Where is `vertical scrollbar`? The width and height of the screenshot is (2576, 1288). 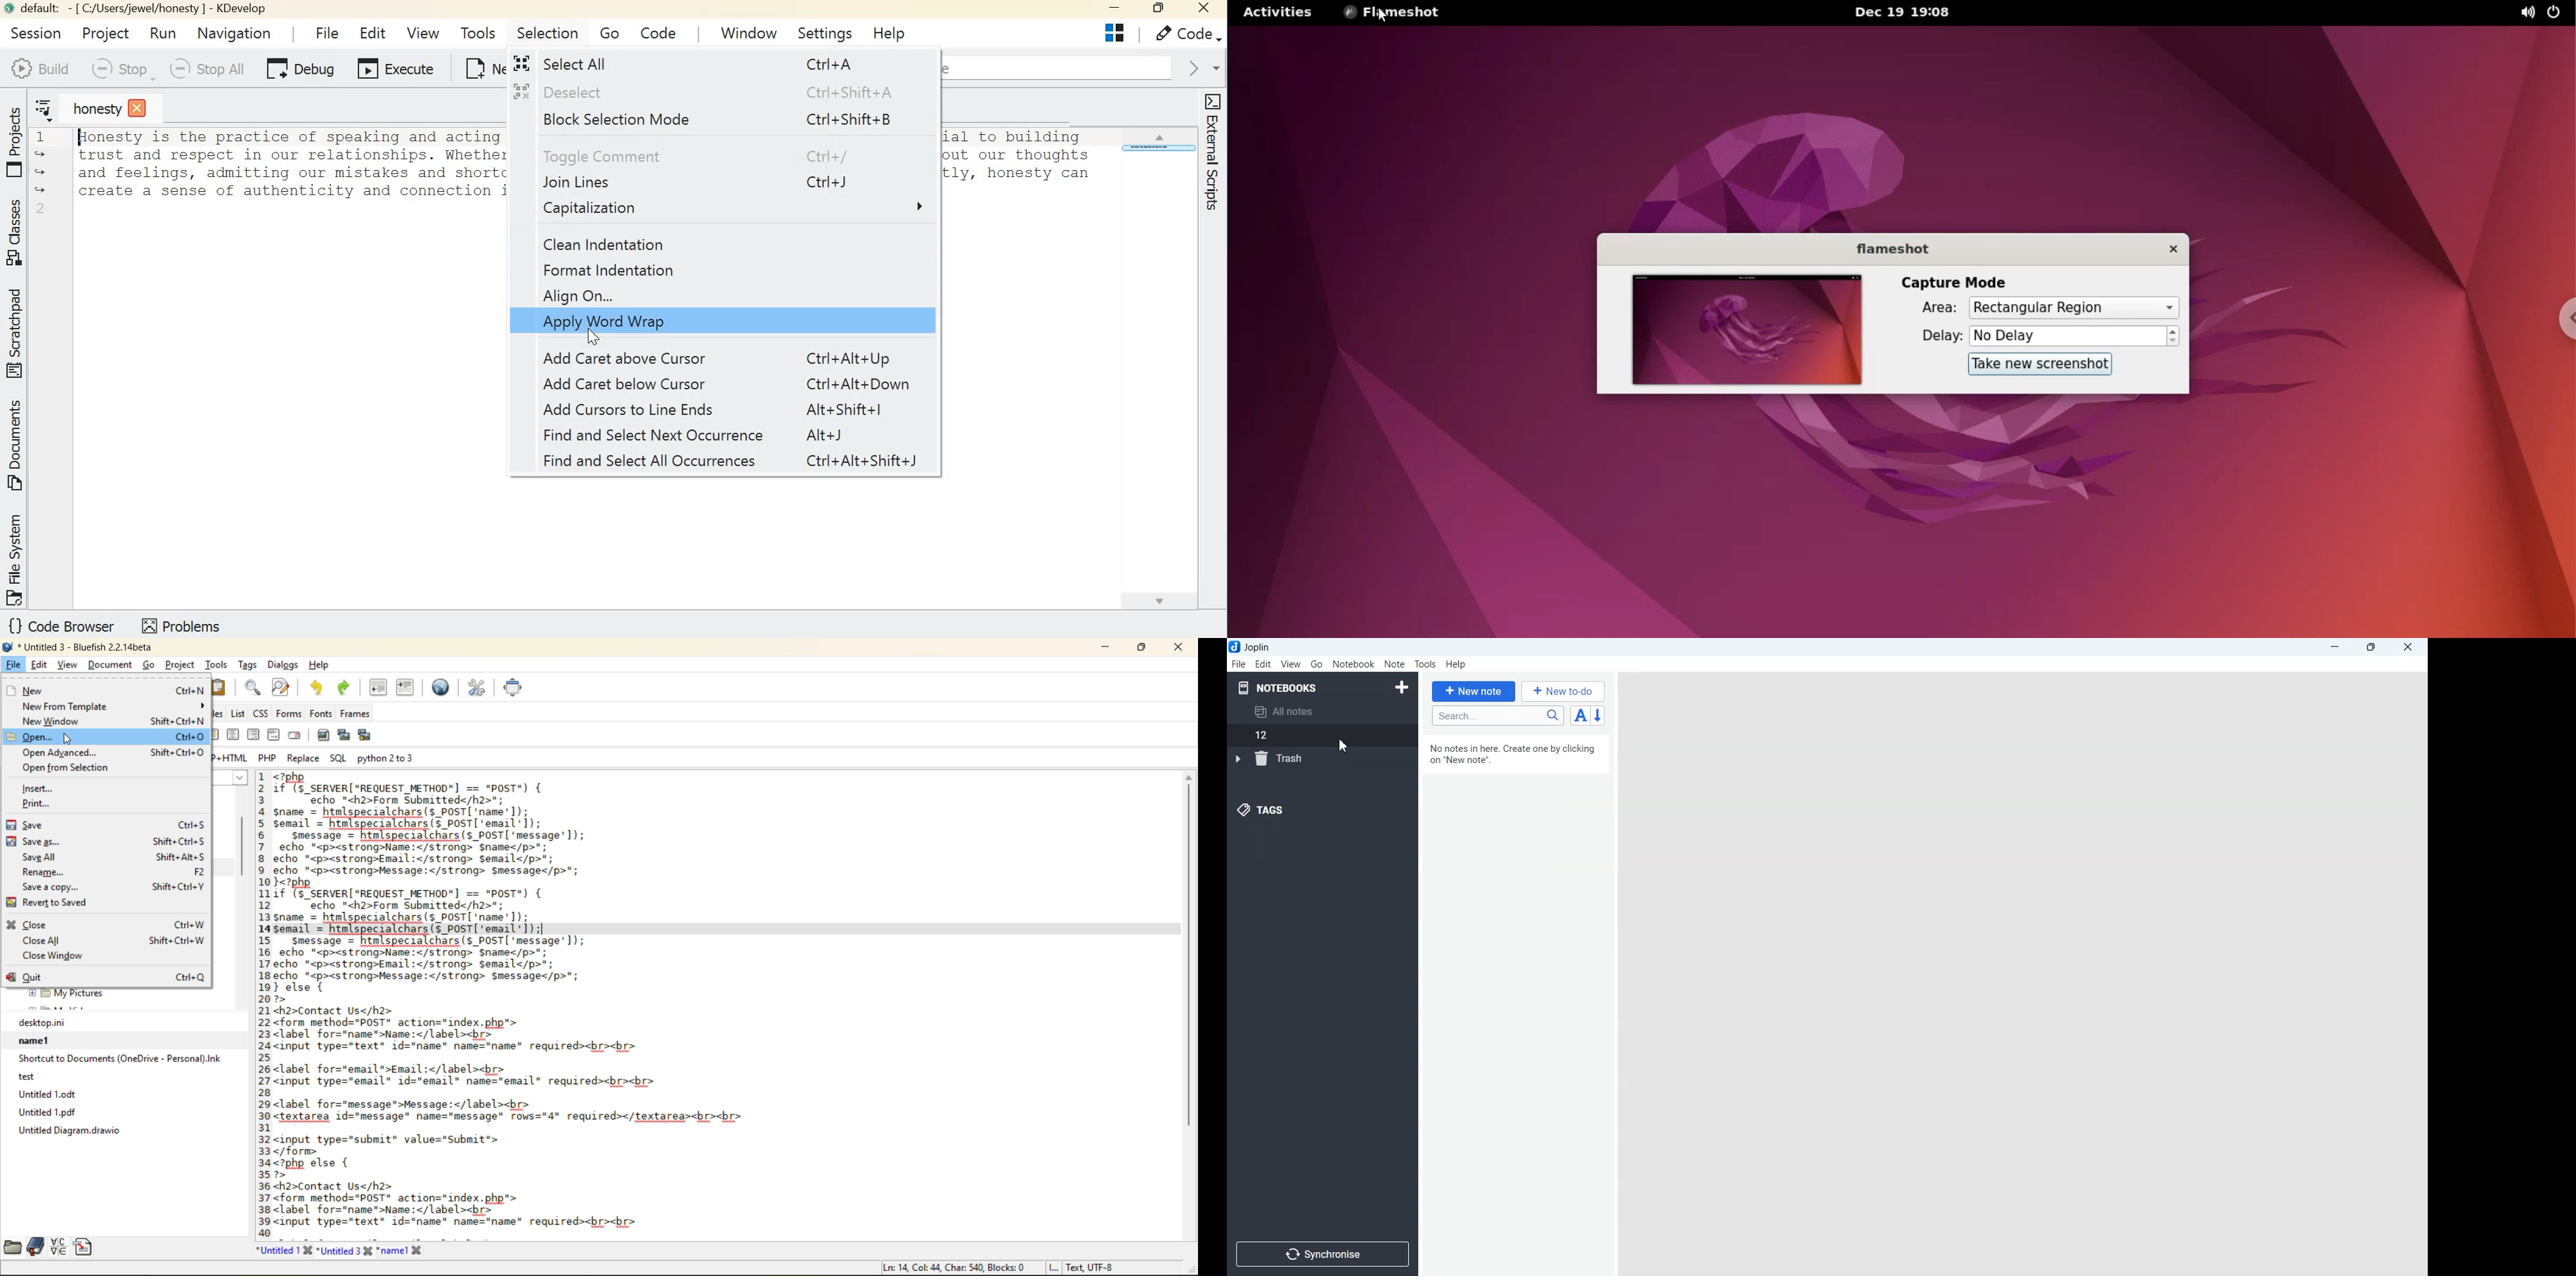 vertical scrollbar is located at coordinates (1189, 1005).